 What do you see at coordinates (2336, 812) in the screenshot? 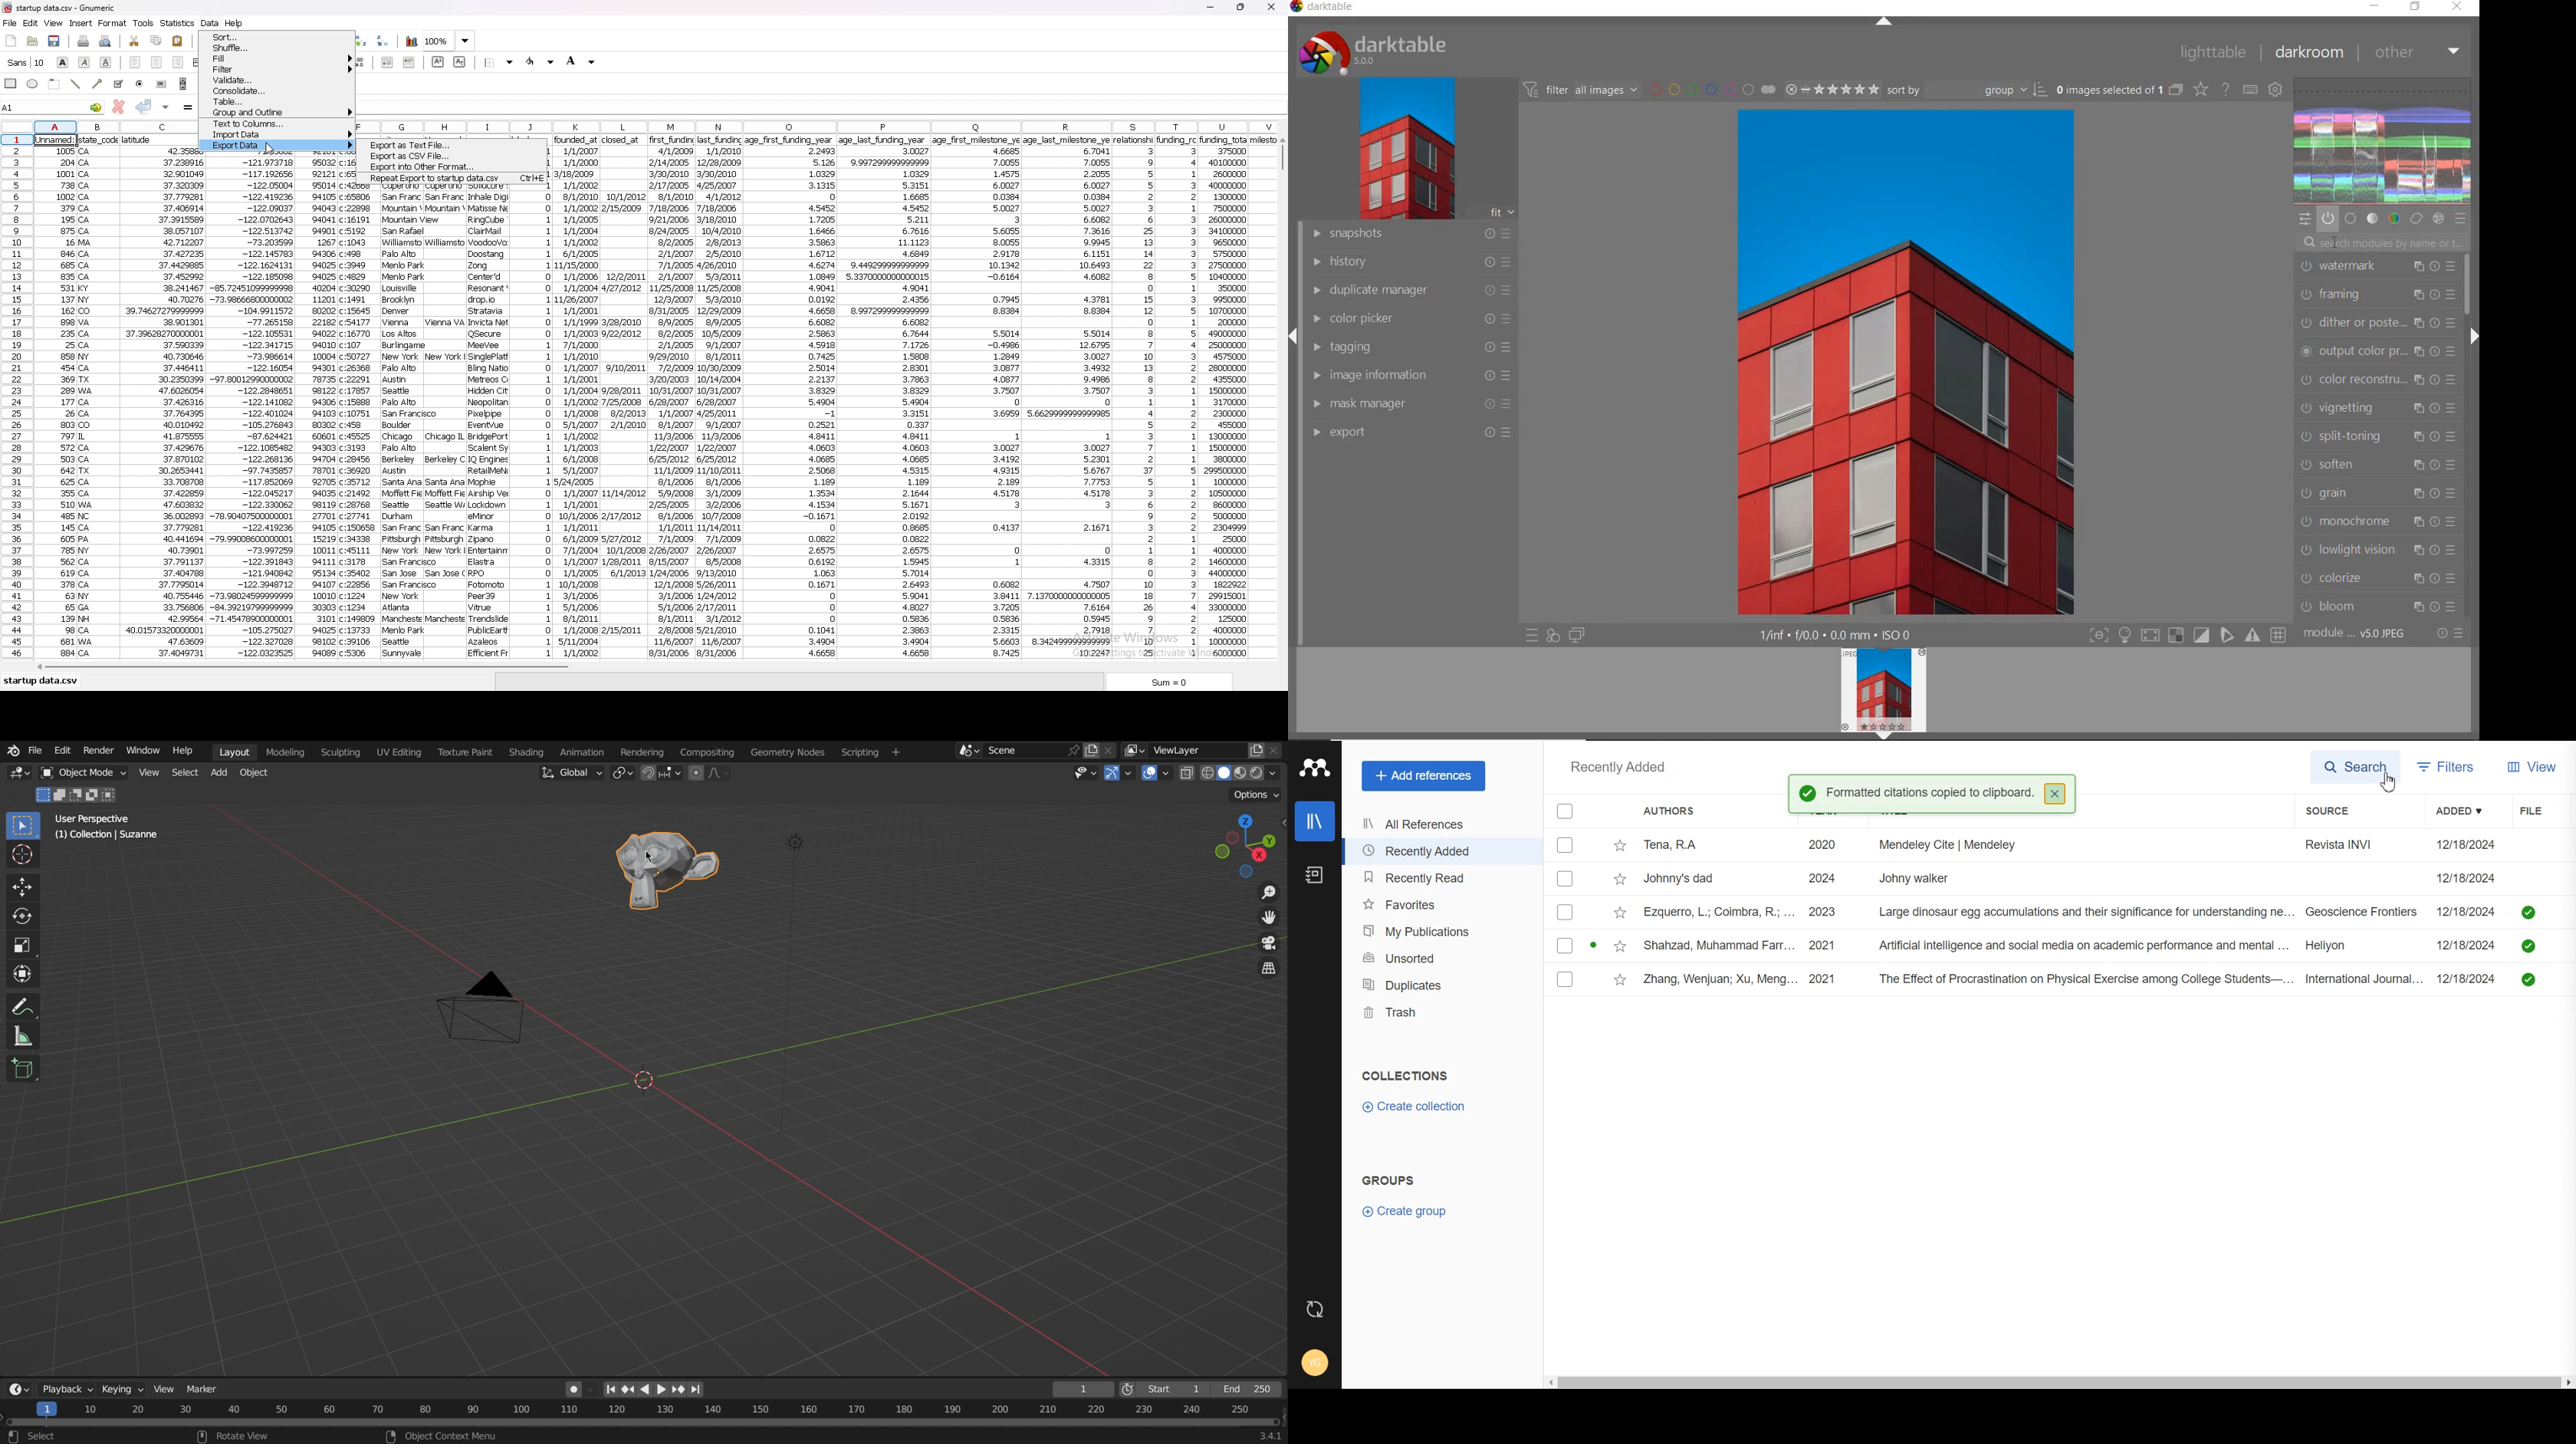
I see `Source` at bounding box center [2336, 812].